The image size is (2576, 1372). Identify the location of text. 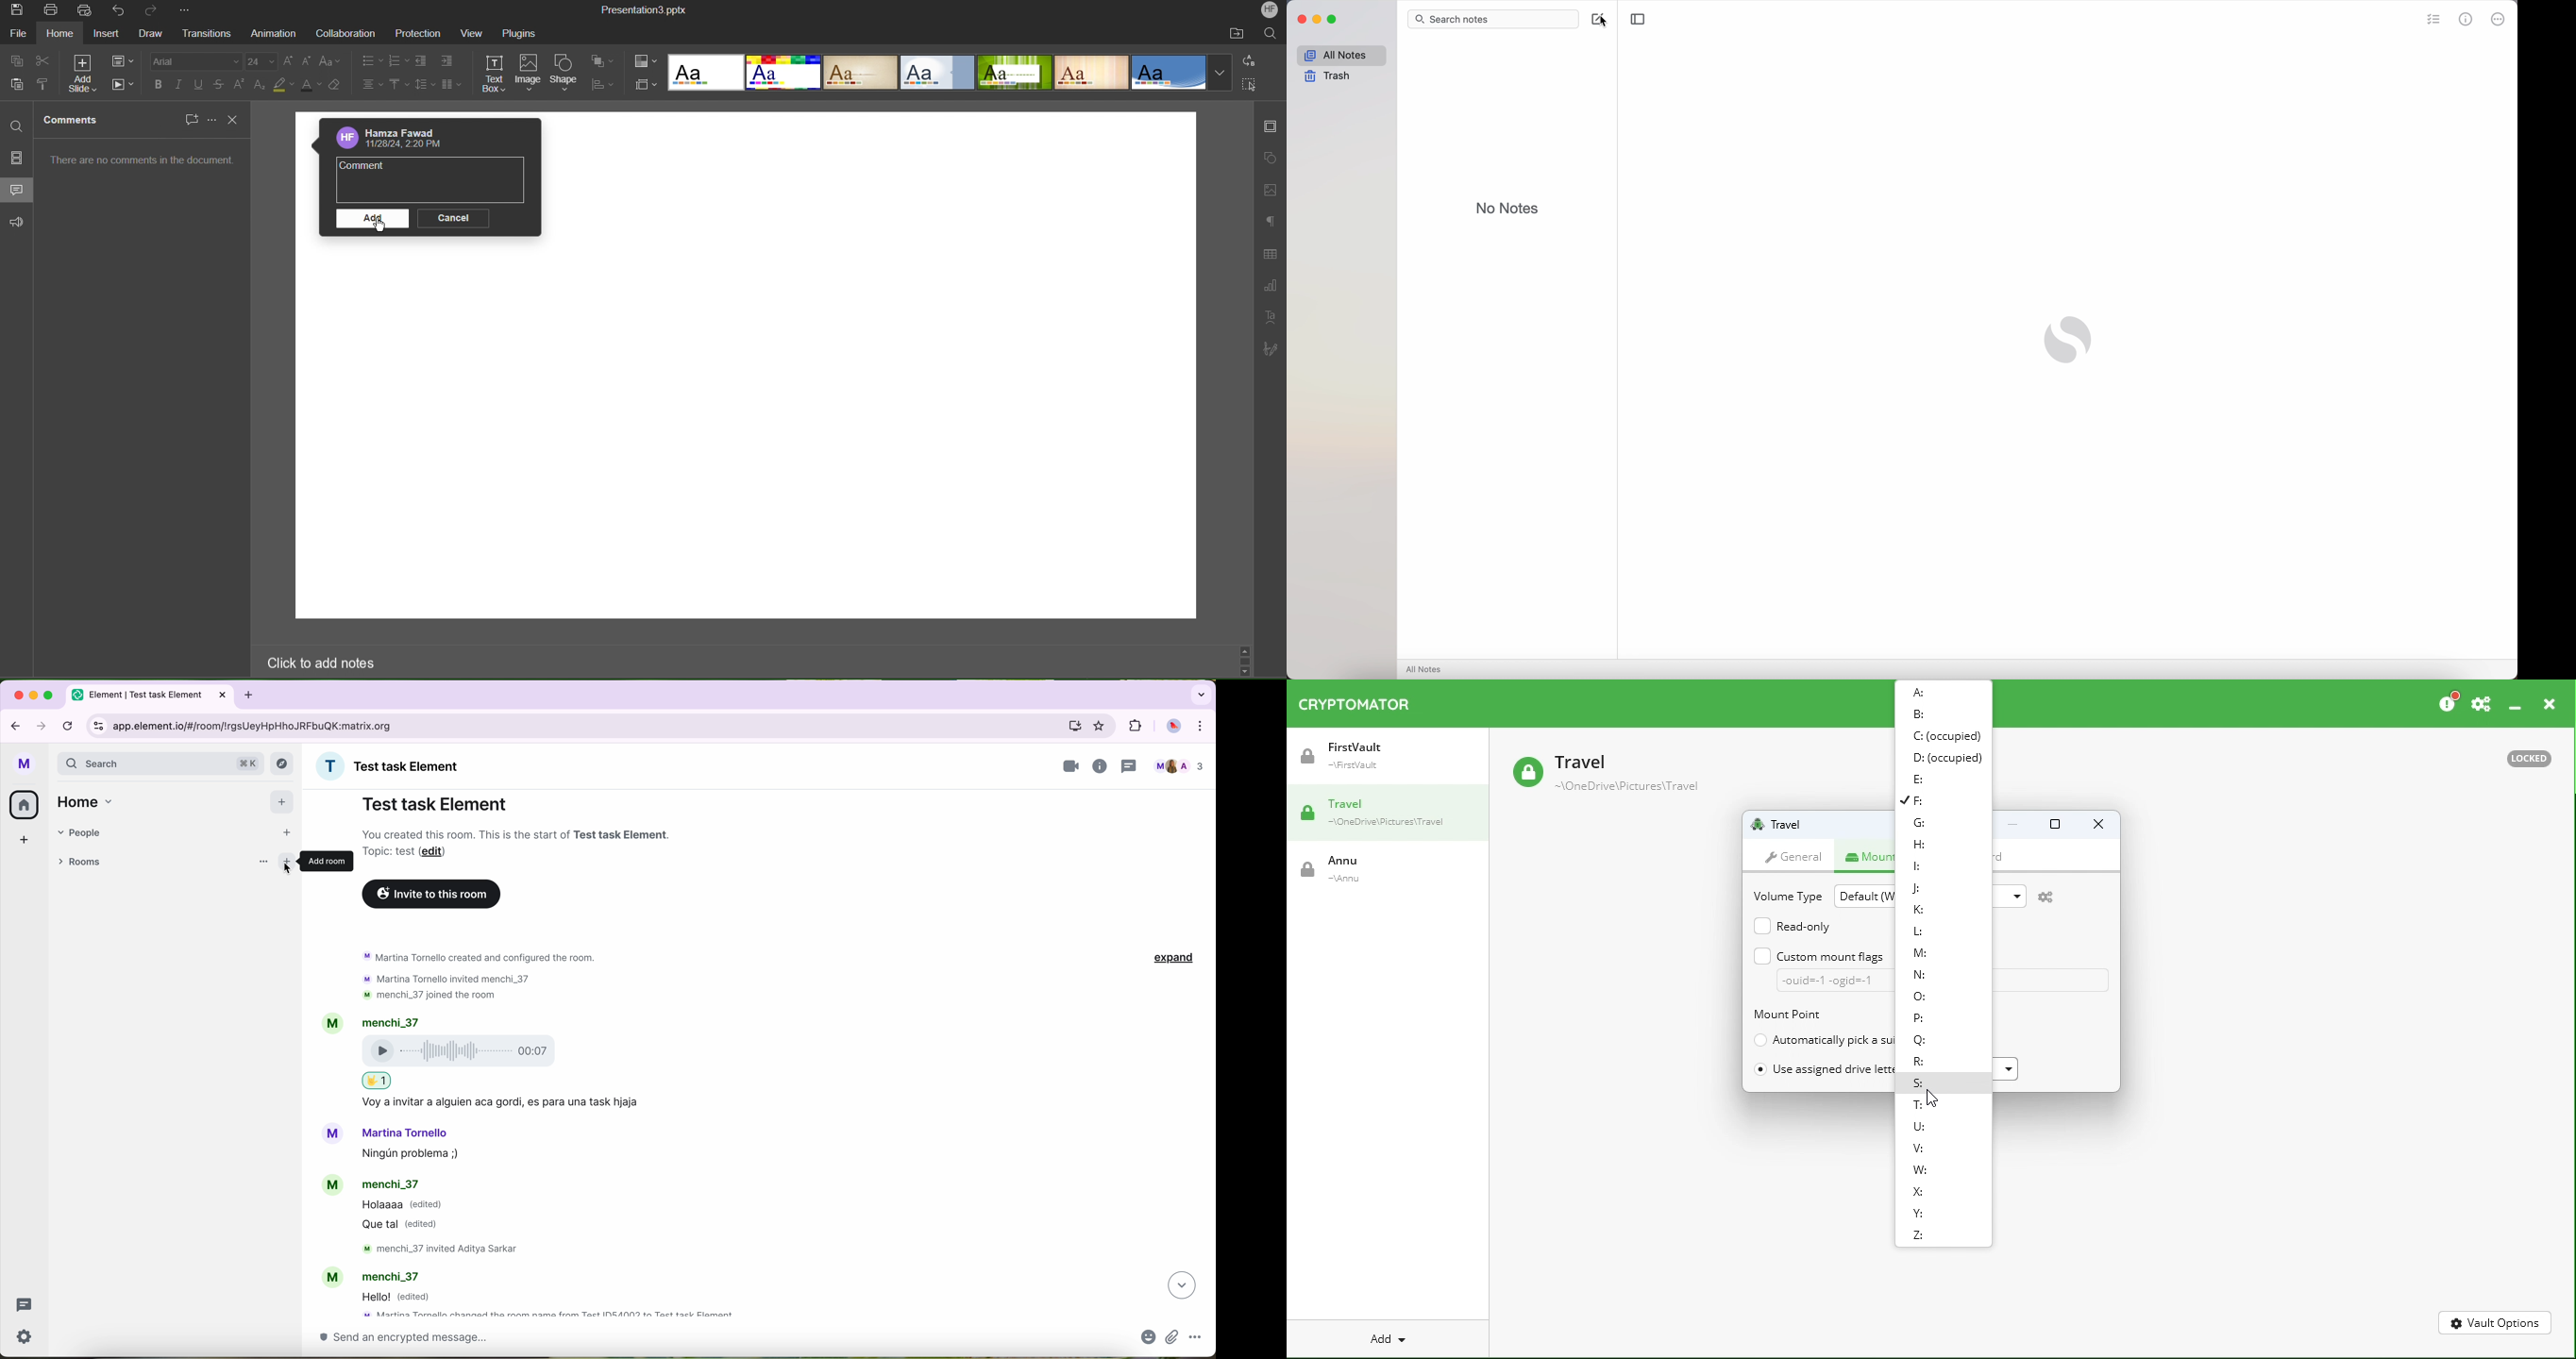
(454, 1249).